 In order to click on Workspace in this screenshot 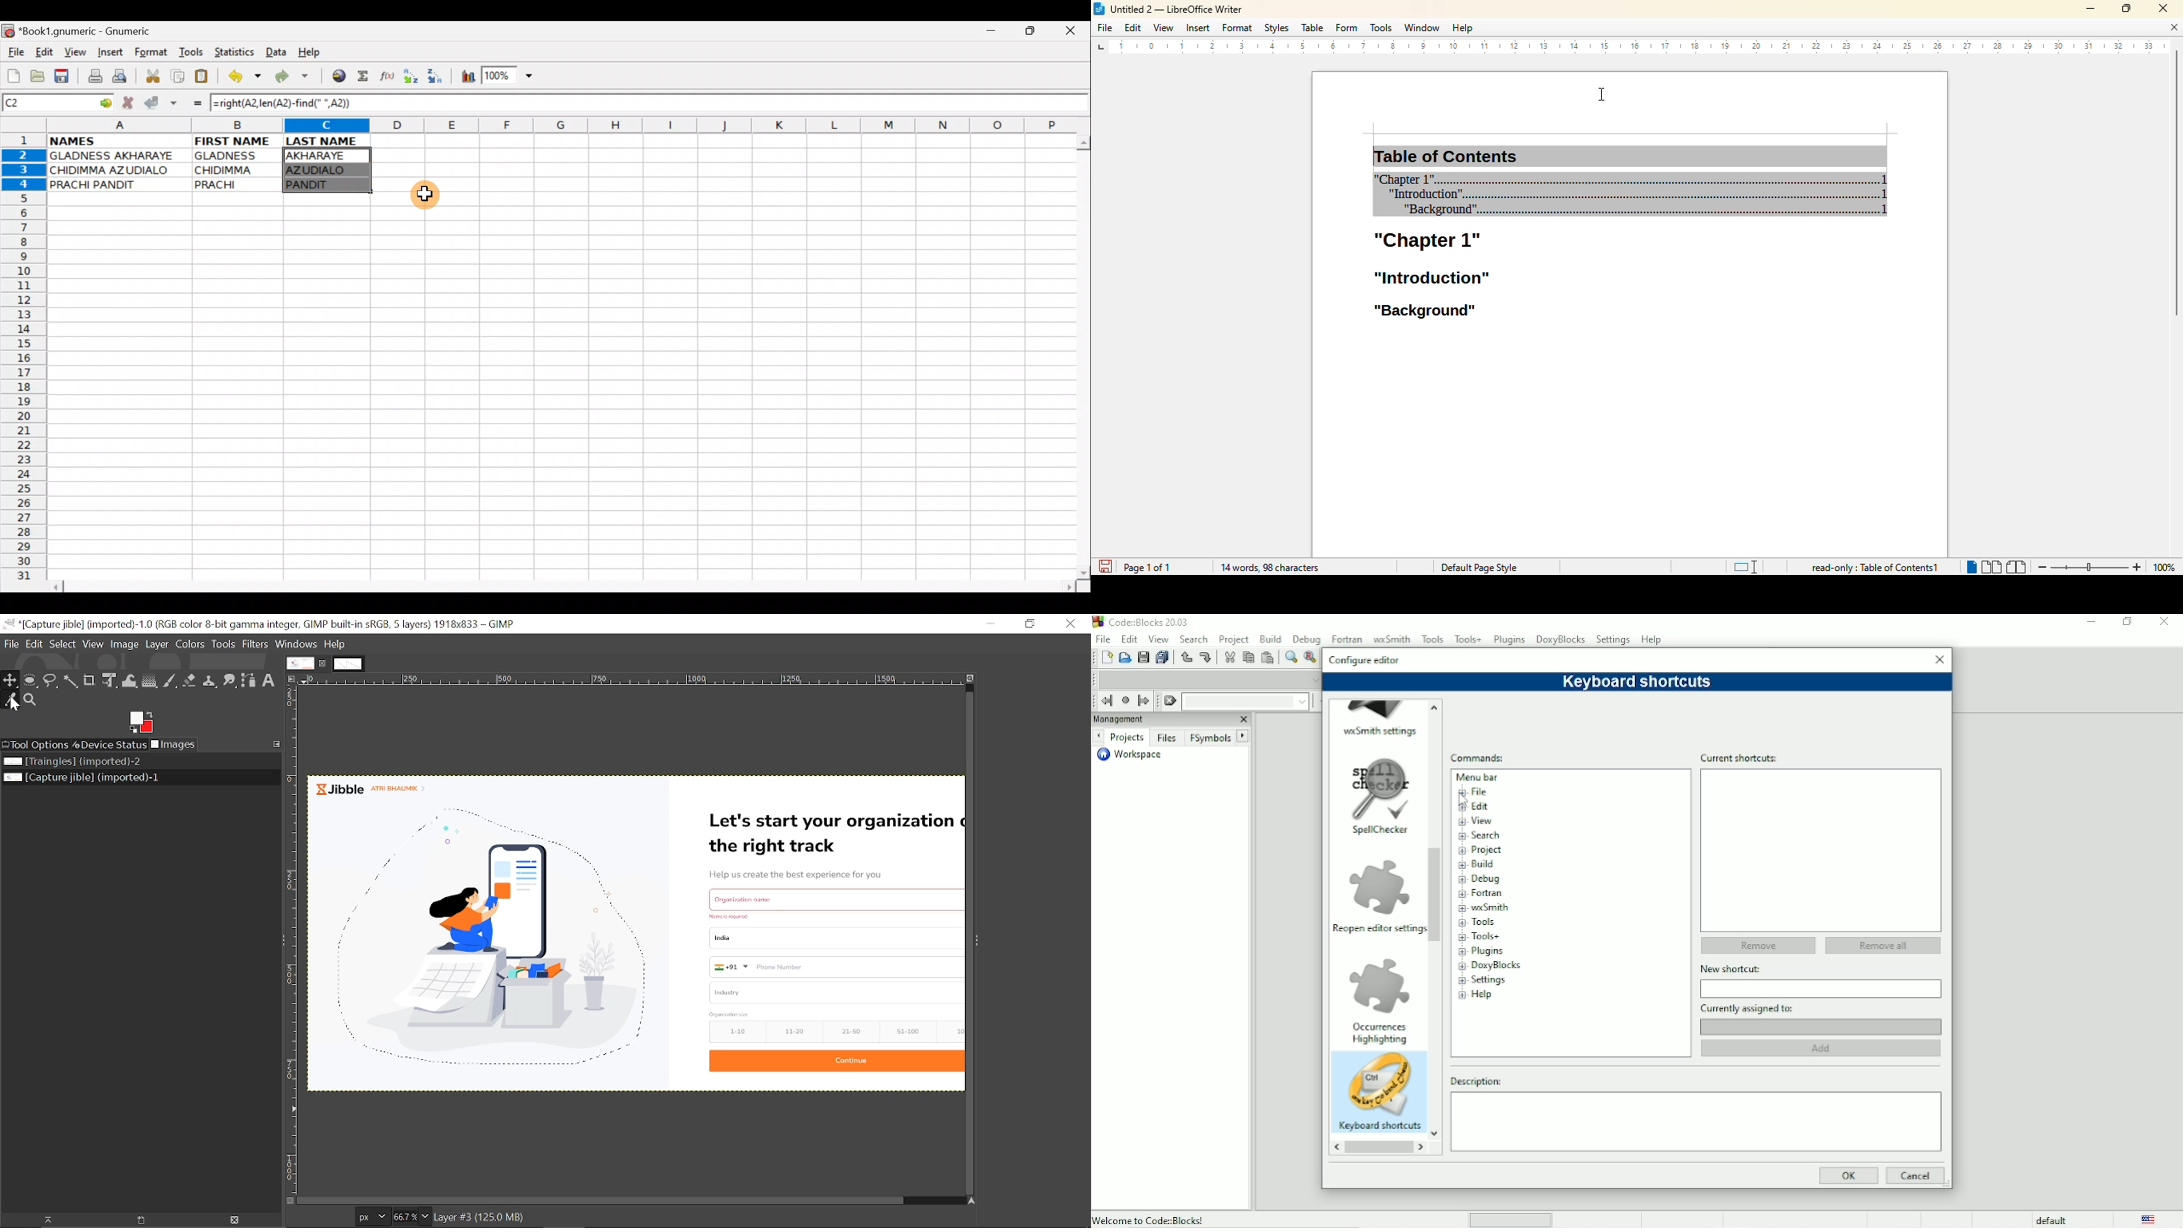, I will do `click(1134, 756)`.